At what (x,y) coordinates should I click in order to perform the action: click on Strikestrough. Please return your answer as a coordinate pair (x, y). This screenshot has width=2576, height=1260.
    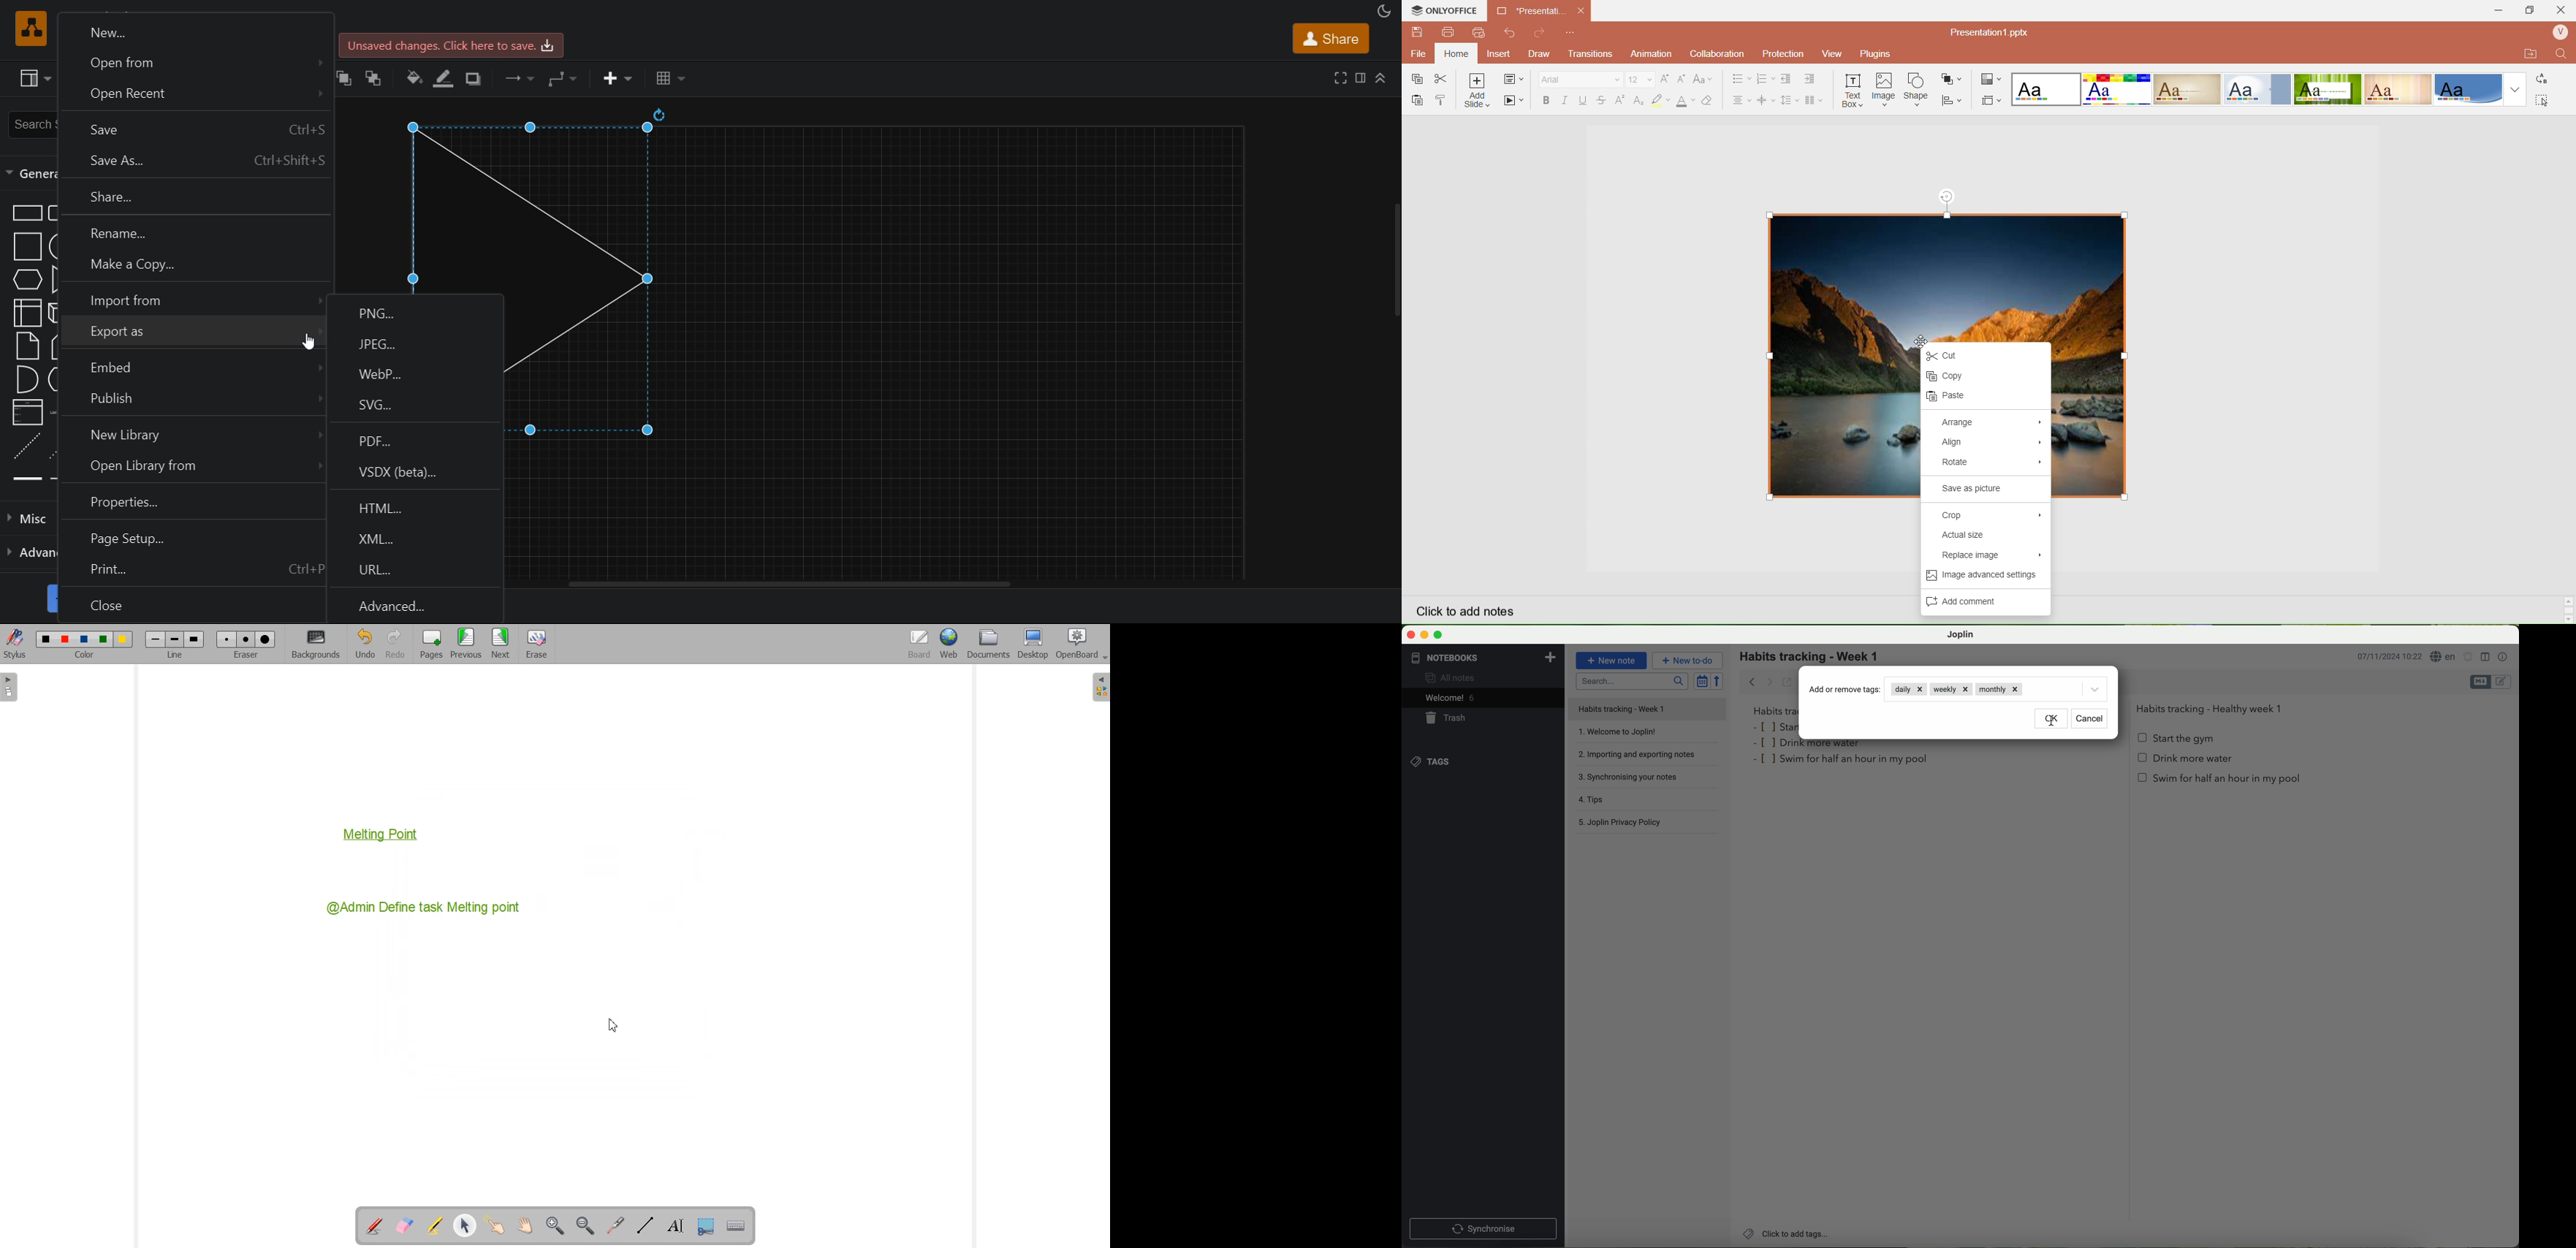
    Looking at the image, I should click on (1600, 100).